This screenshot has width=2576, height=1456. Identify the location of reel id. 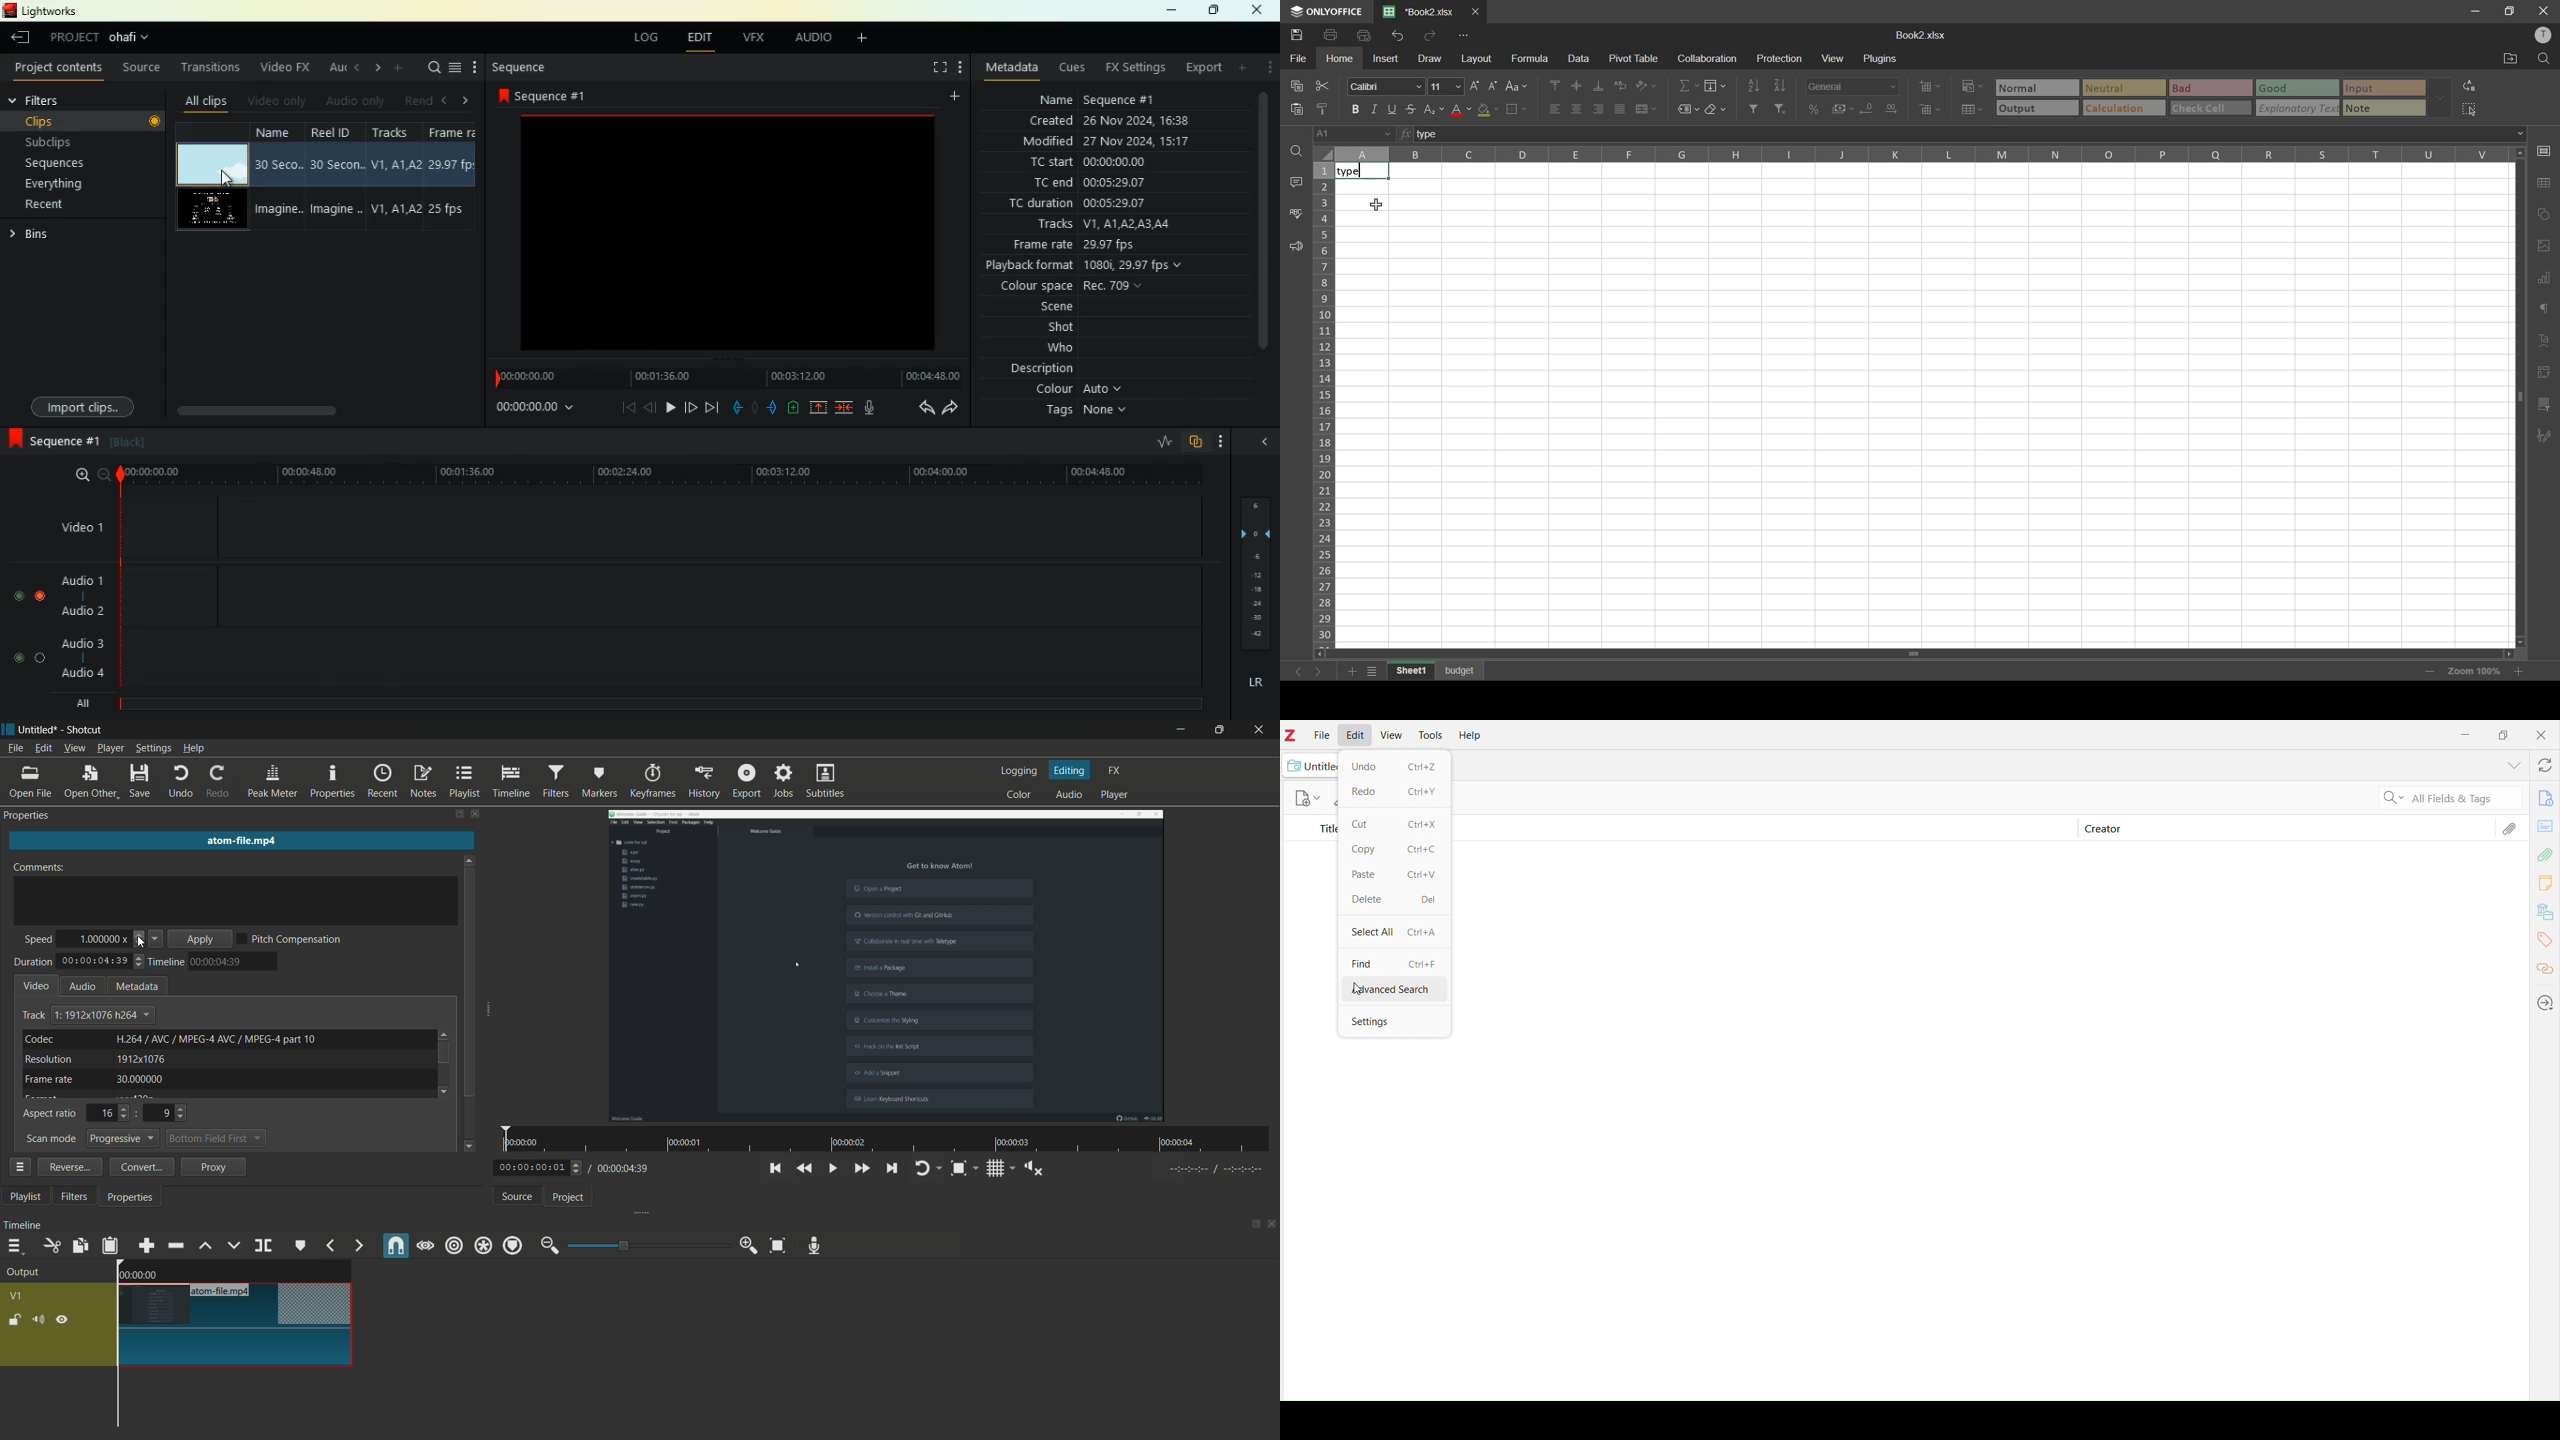
(339, 178).